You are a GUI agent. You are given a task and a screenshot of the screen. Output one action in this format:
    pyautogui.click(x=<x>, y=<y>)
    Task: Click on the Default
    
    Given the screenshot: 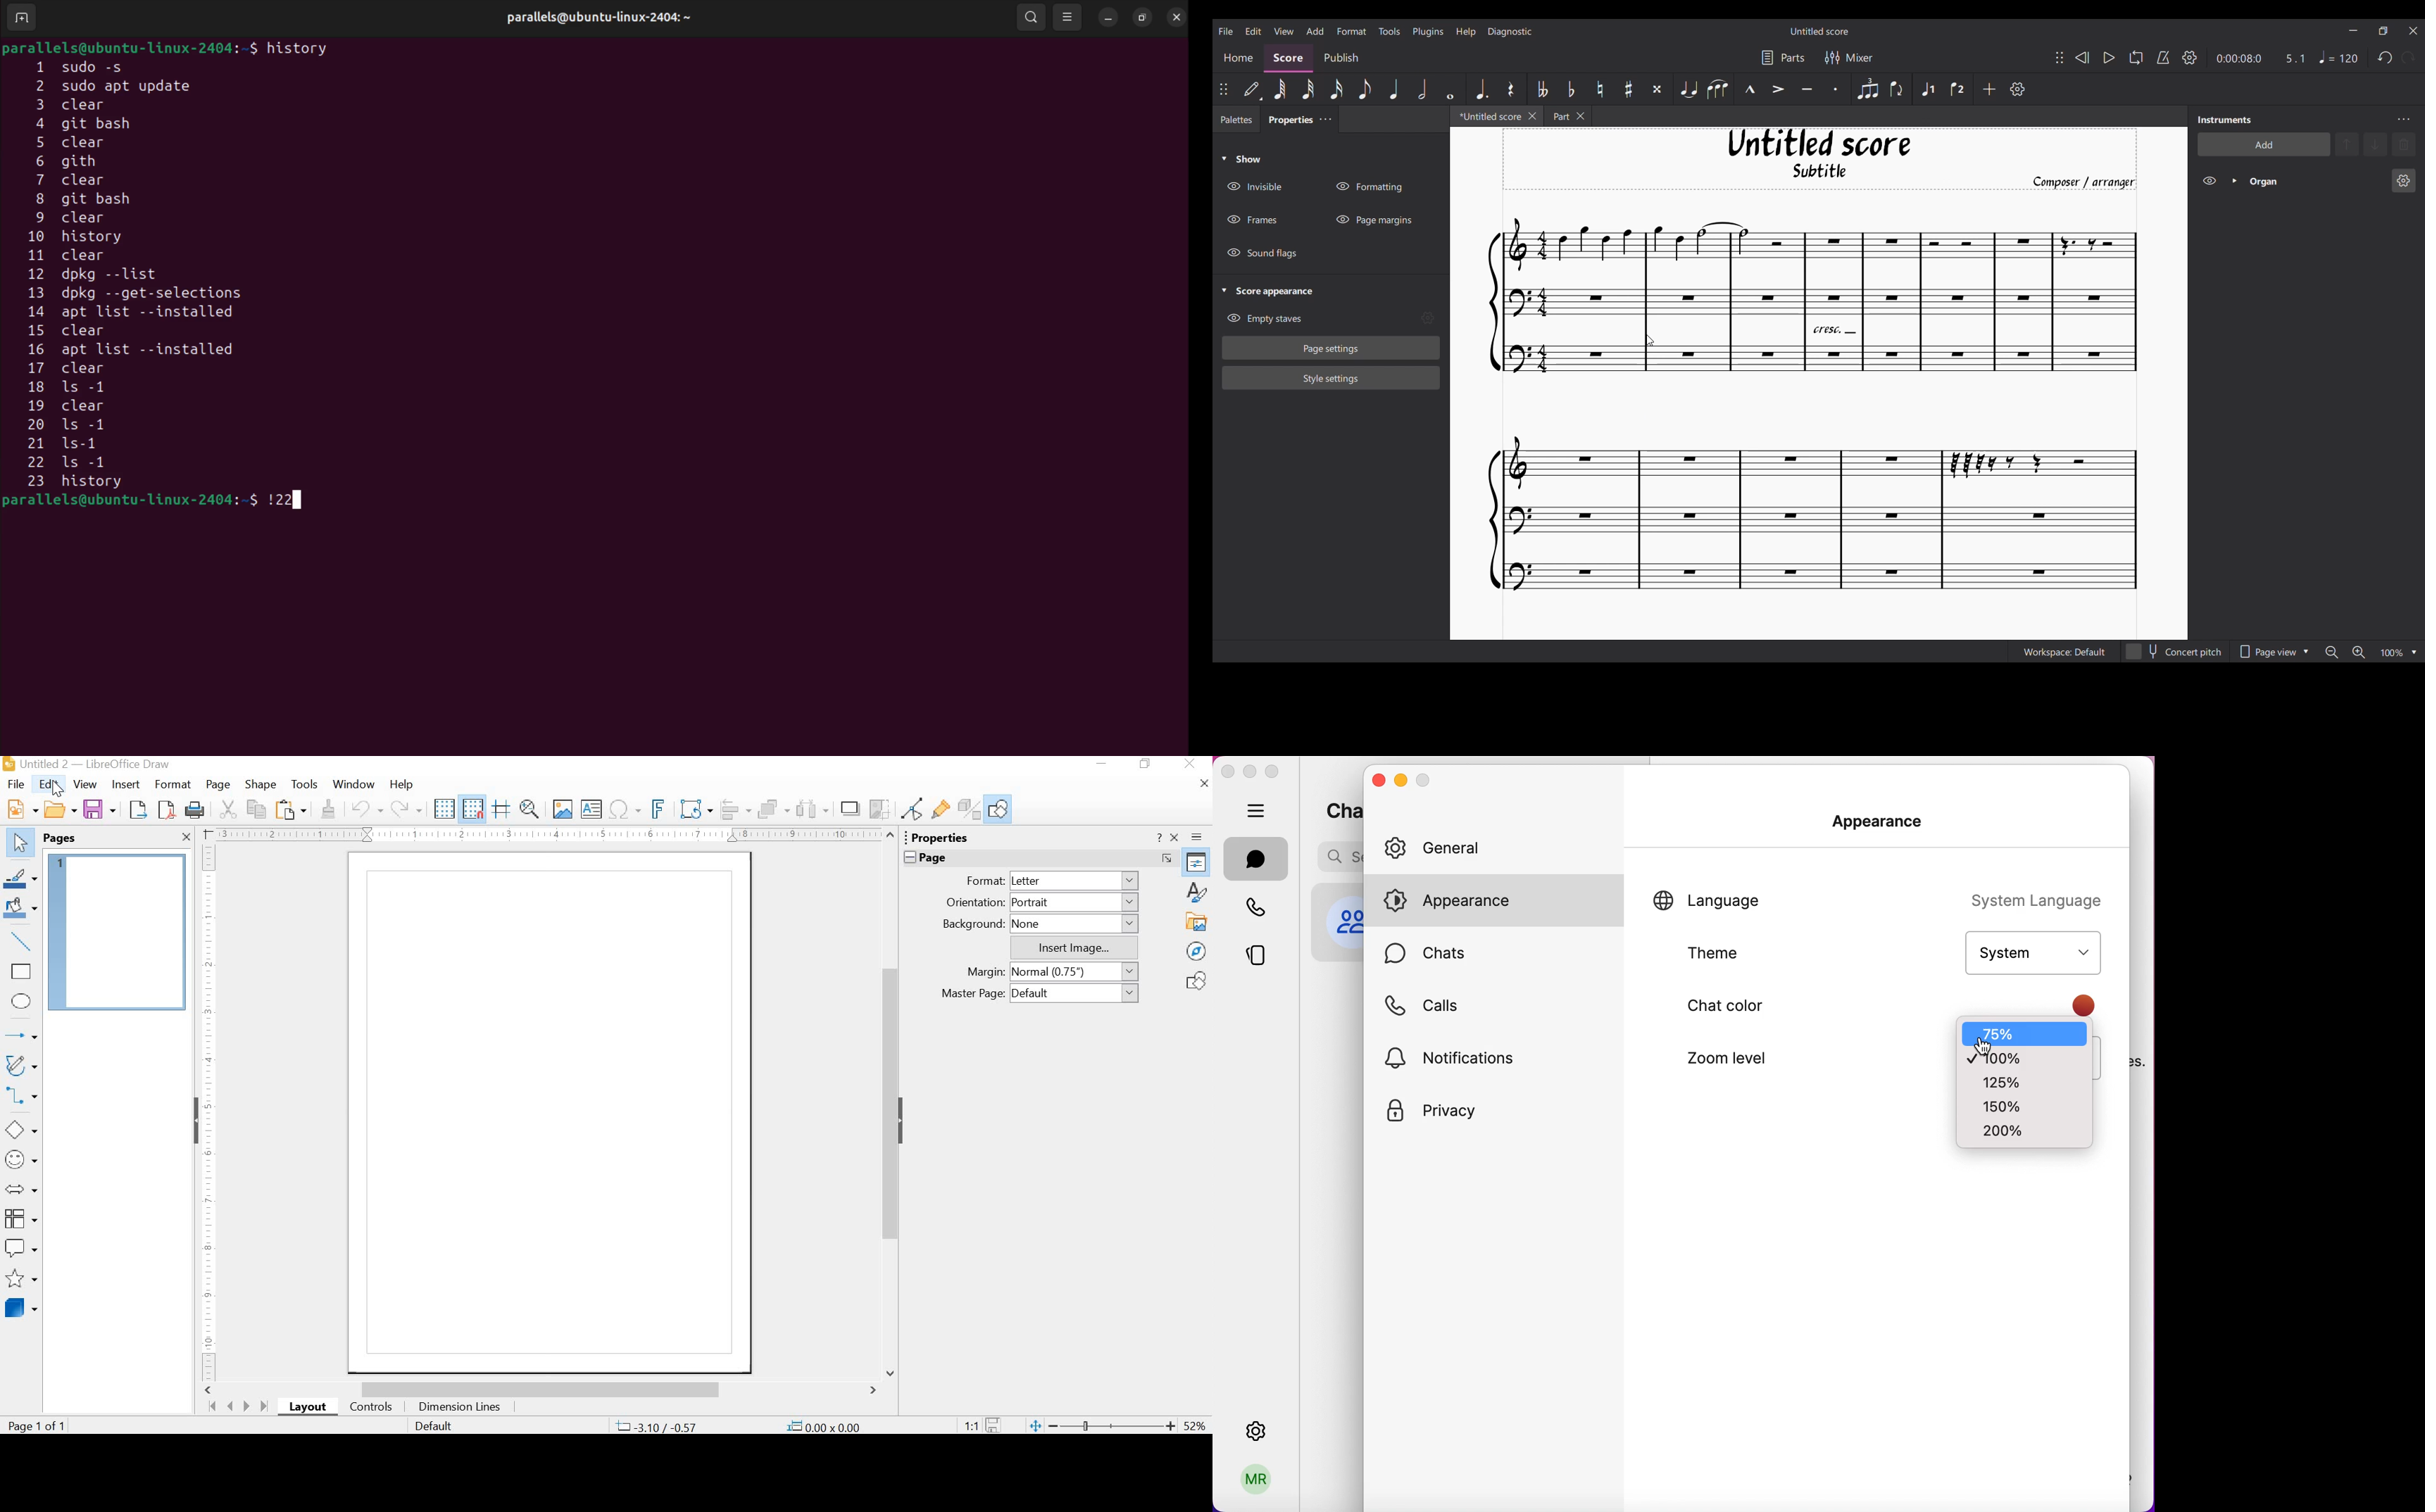 What is the action you would take?
    pyautogui.click(x=435, y=1425)
    